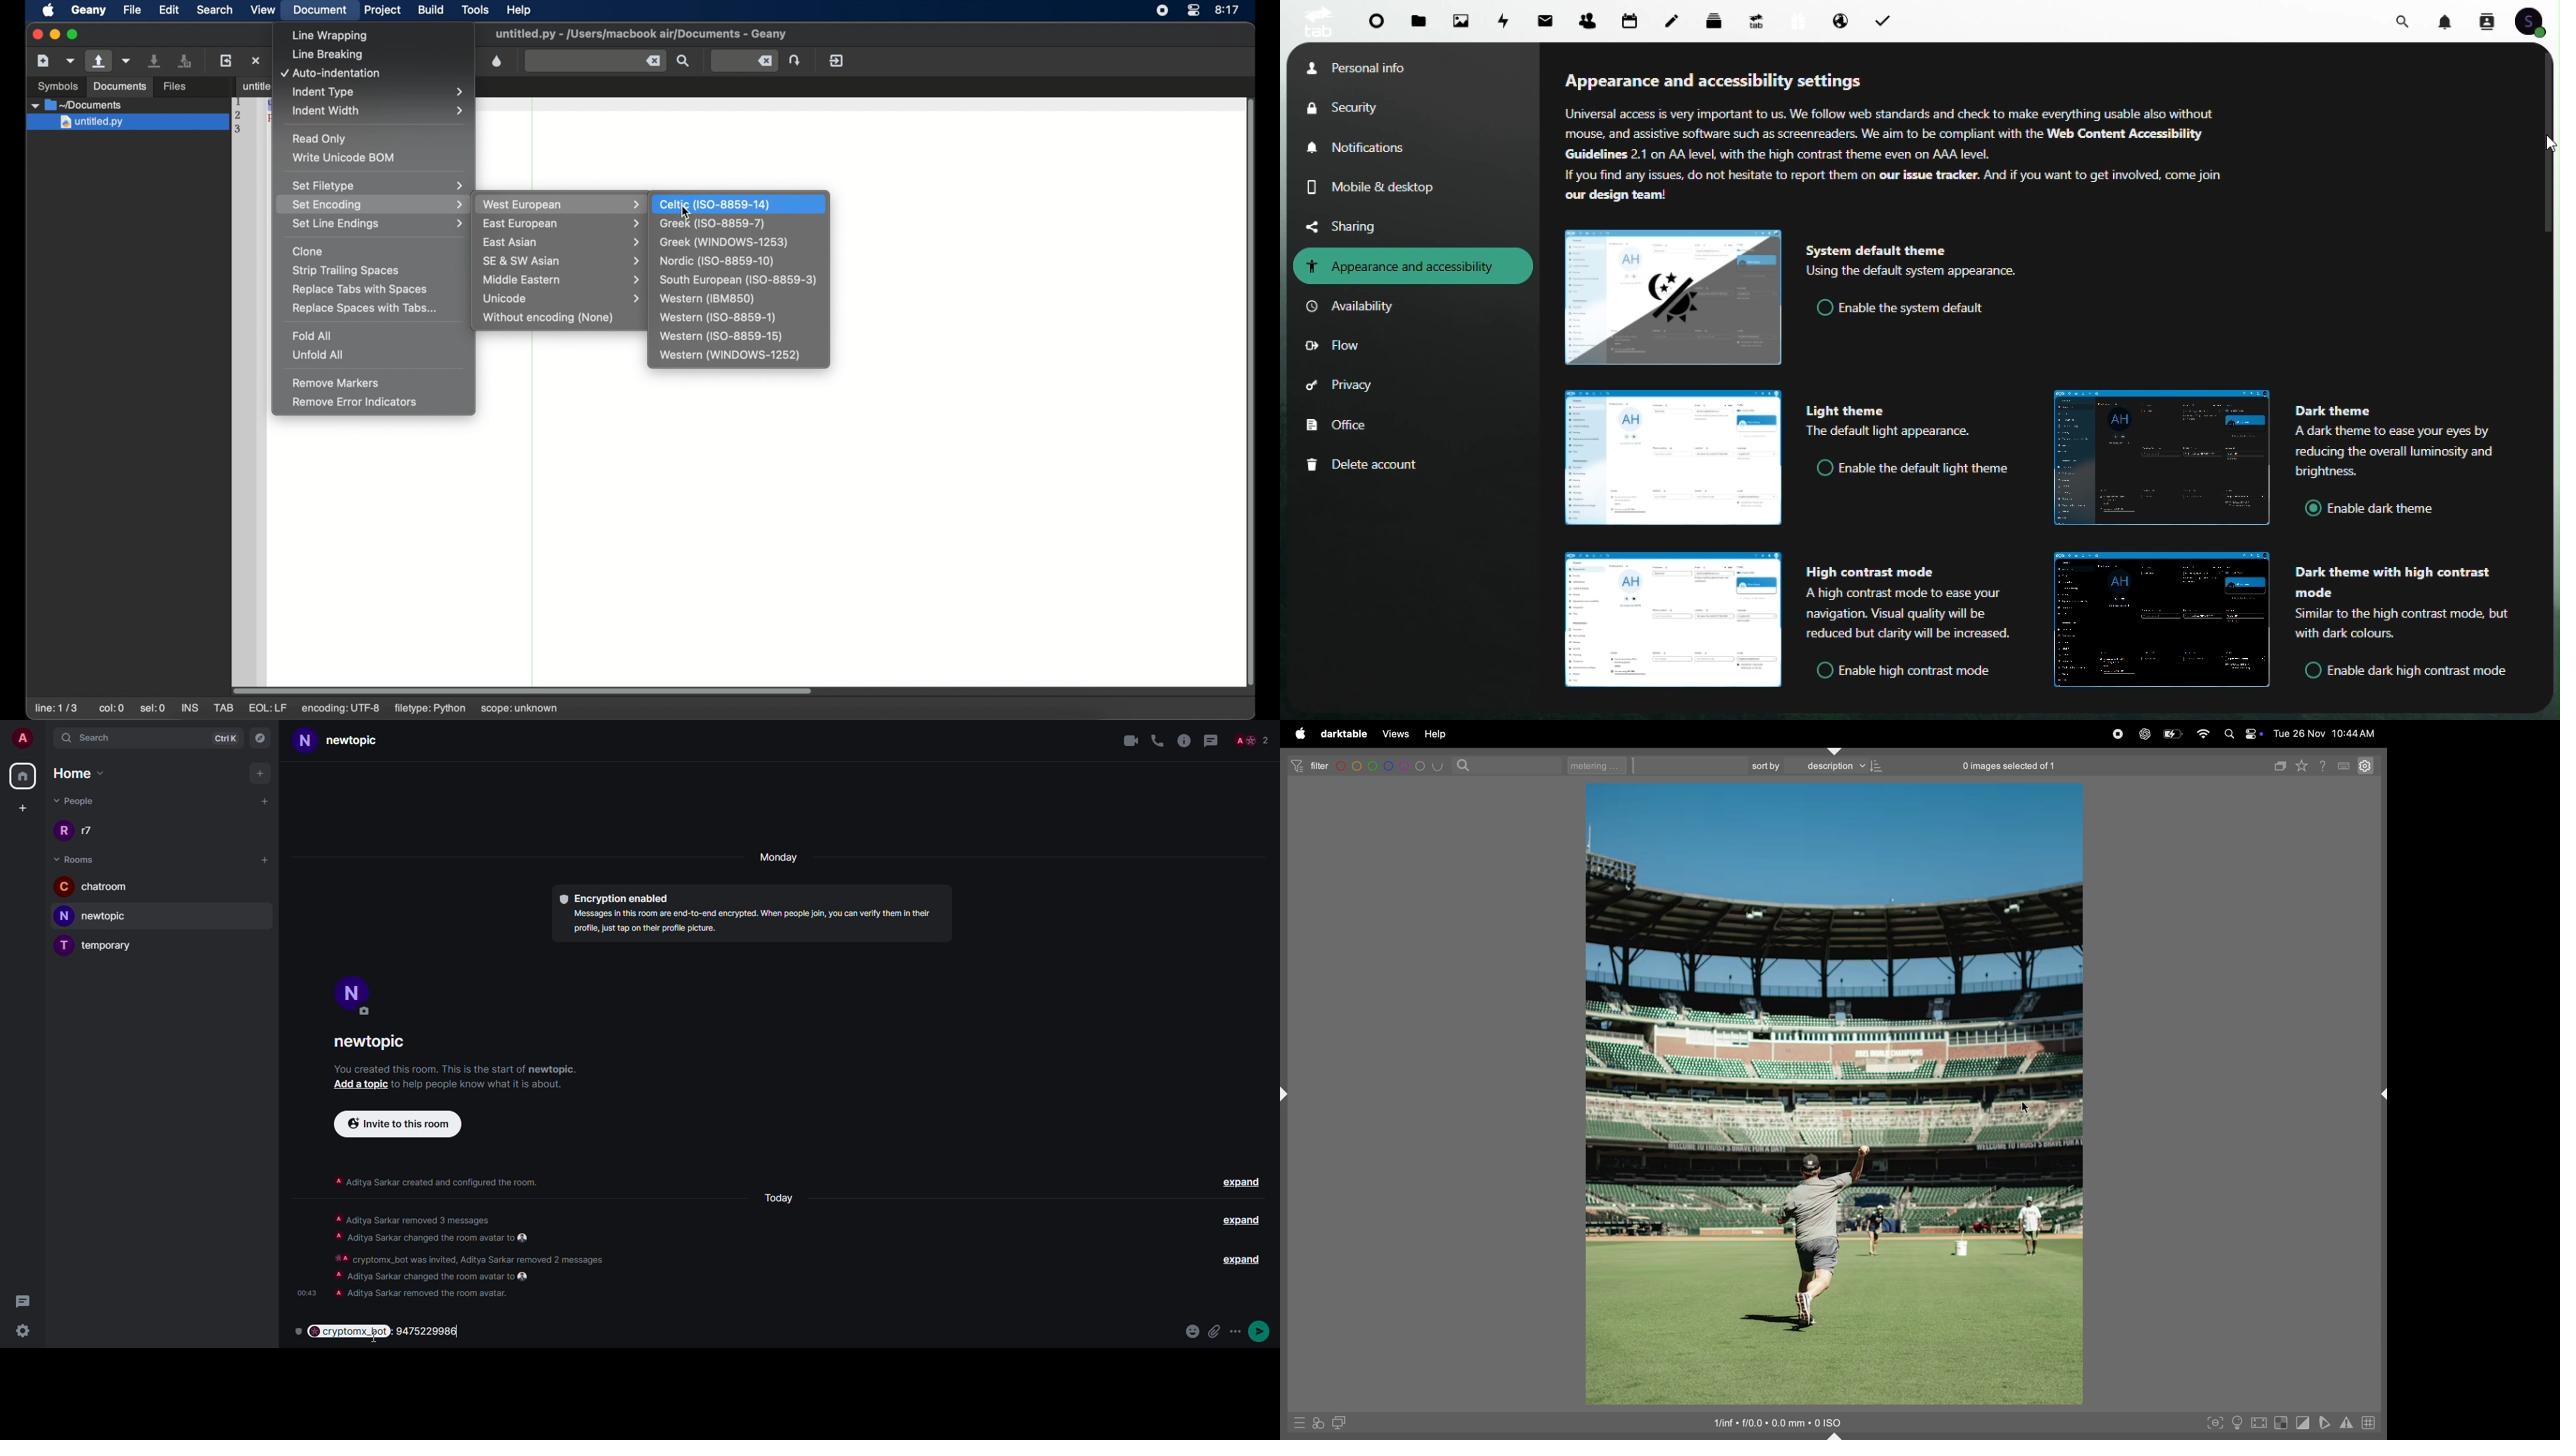 The height and width of the screenshot is (1456, 2576). Describe the element at coordinates (2552, 138) in the screenshot. I see `Vertical scrollbar` at that location.